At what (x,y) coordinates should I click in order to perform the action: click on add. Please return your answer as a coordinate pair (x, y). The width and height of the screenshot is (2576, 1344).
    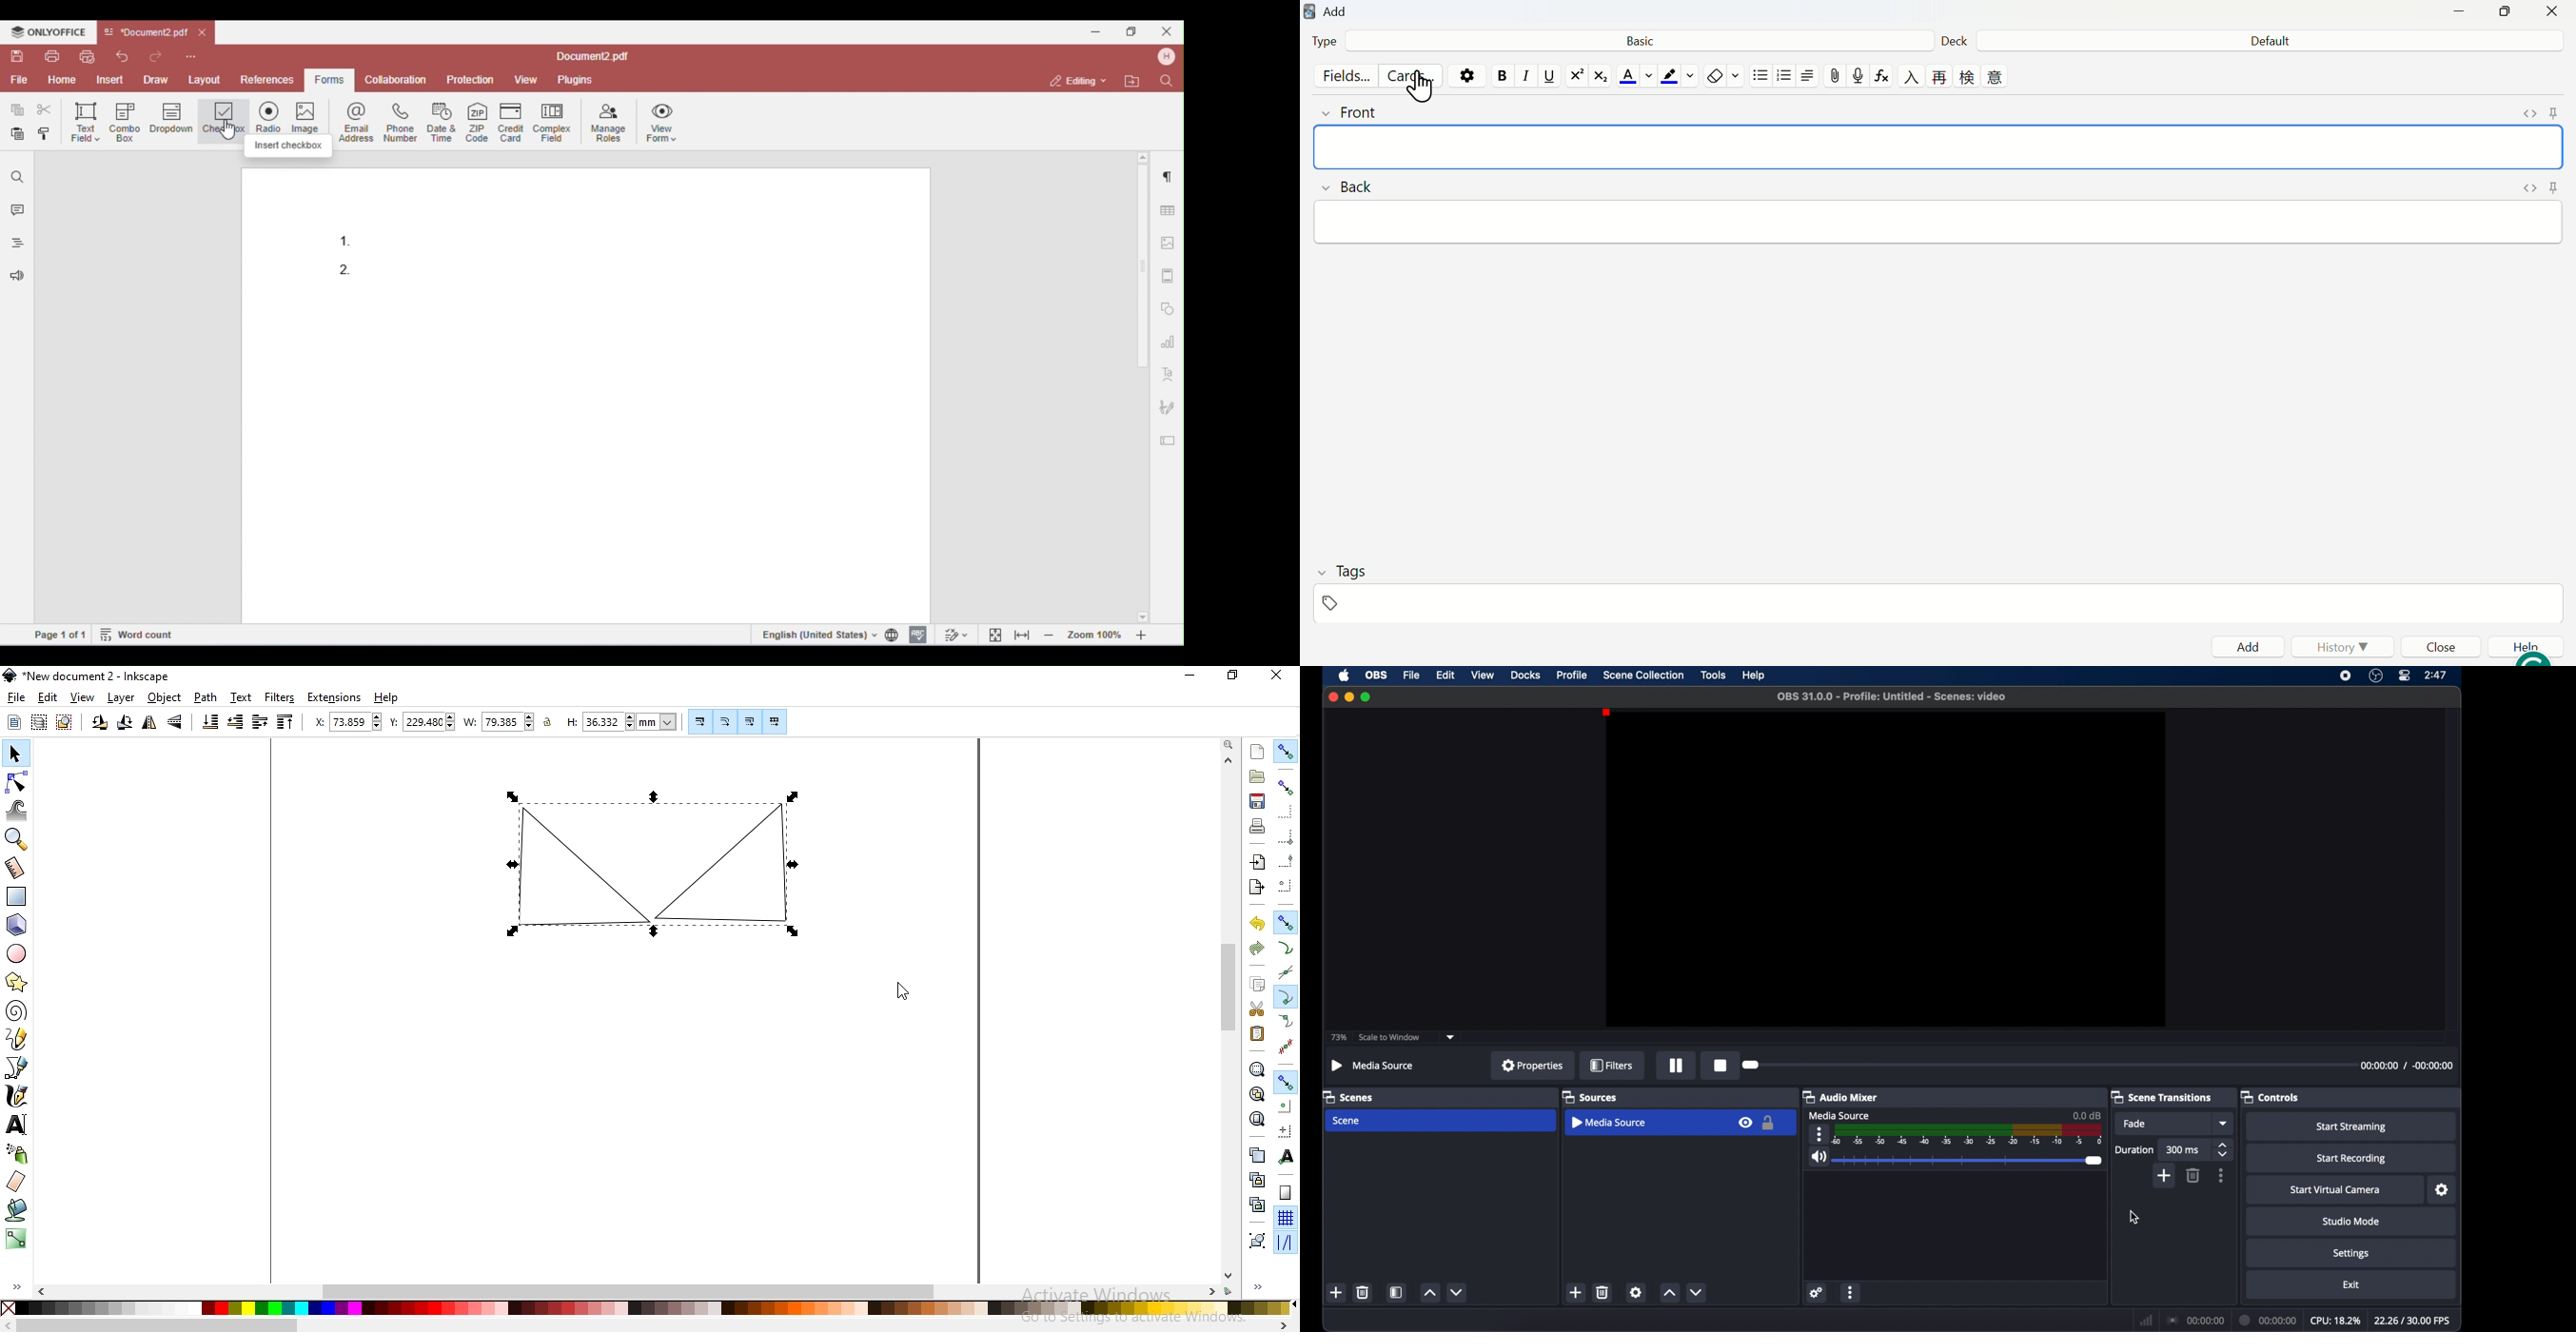
    Looking at the image, I should click on (1336, 1292).